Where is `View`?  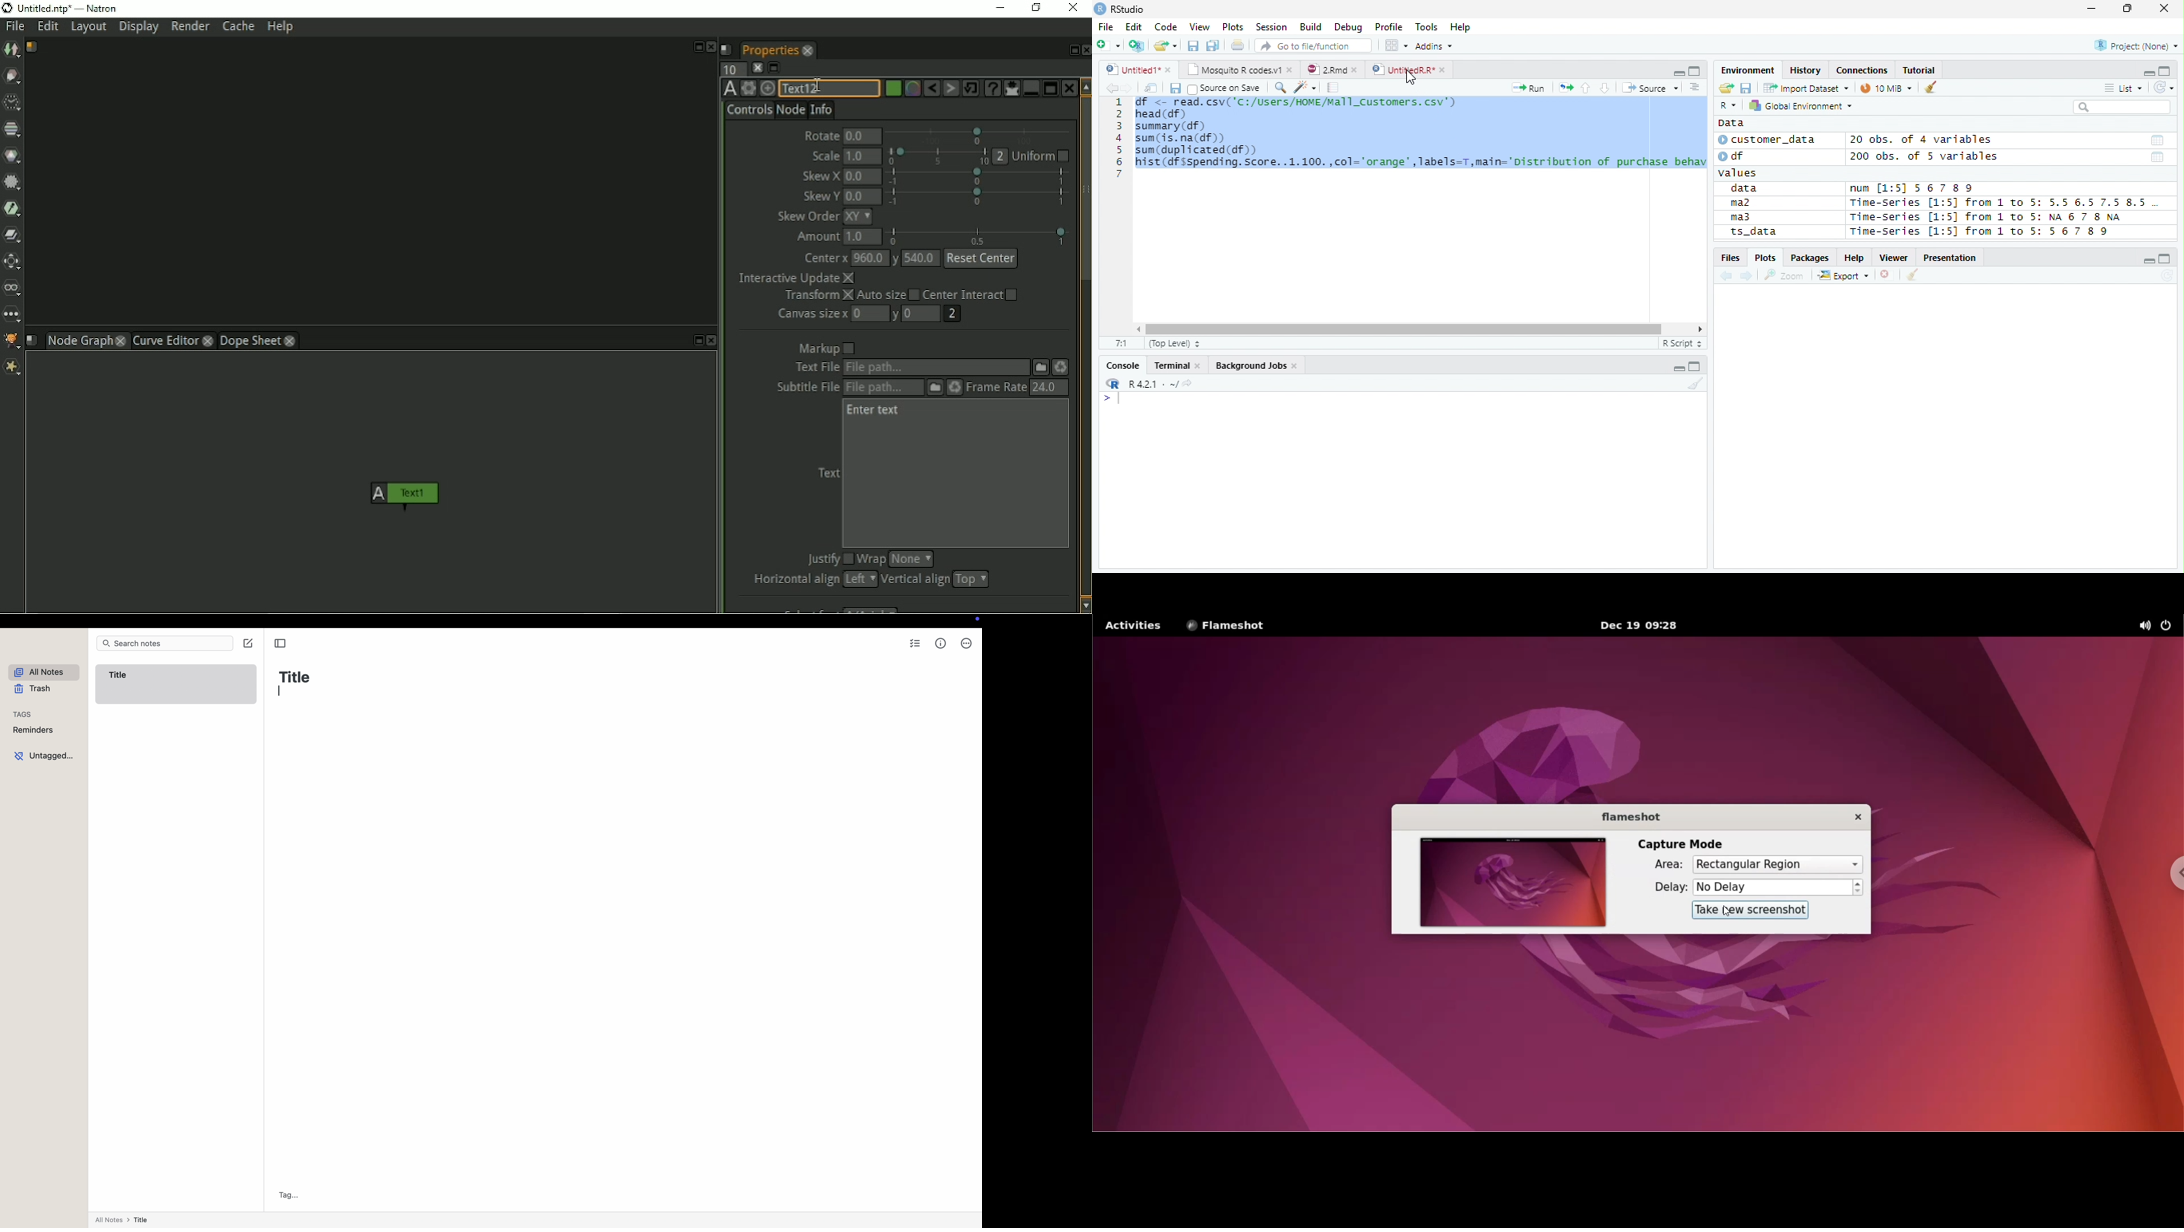 View is located at coordinates (1201, 26).